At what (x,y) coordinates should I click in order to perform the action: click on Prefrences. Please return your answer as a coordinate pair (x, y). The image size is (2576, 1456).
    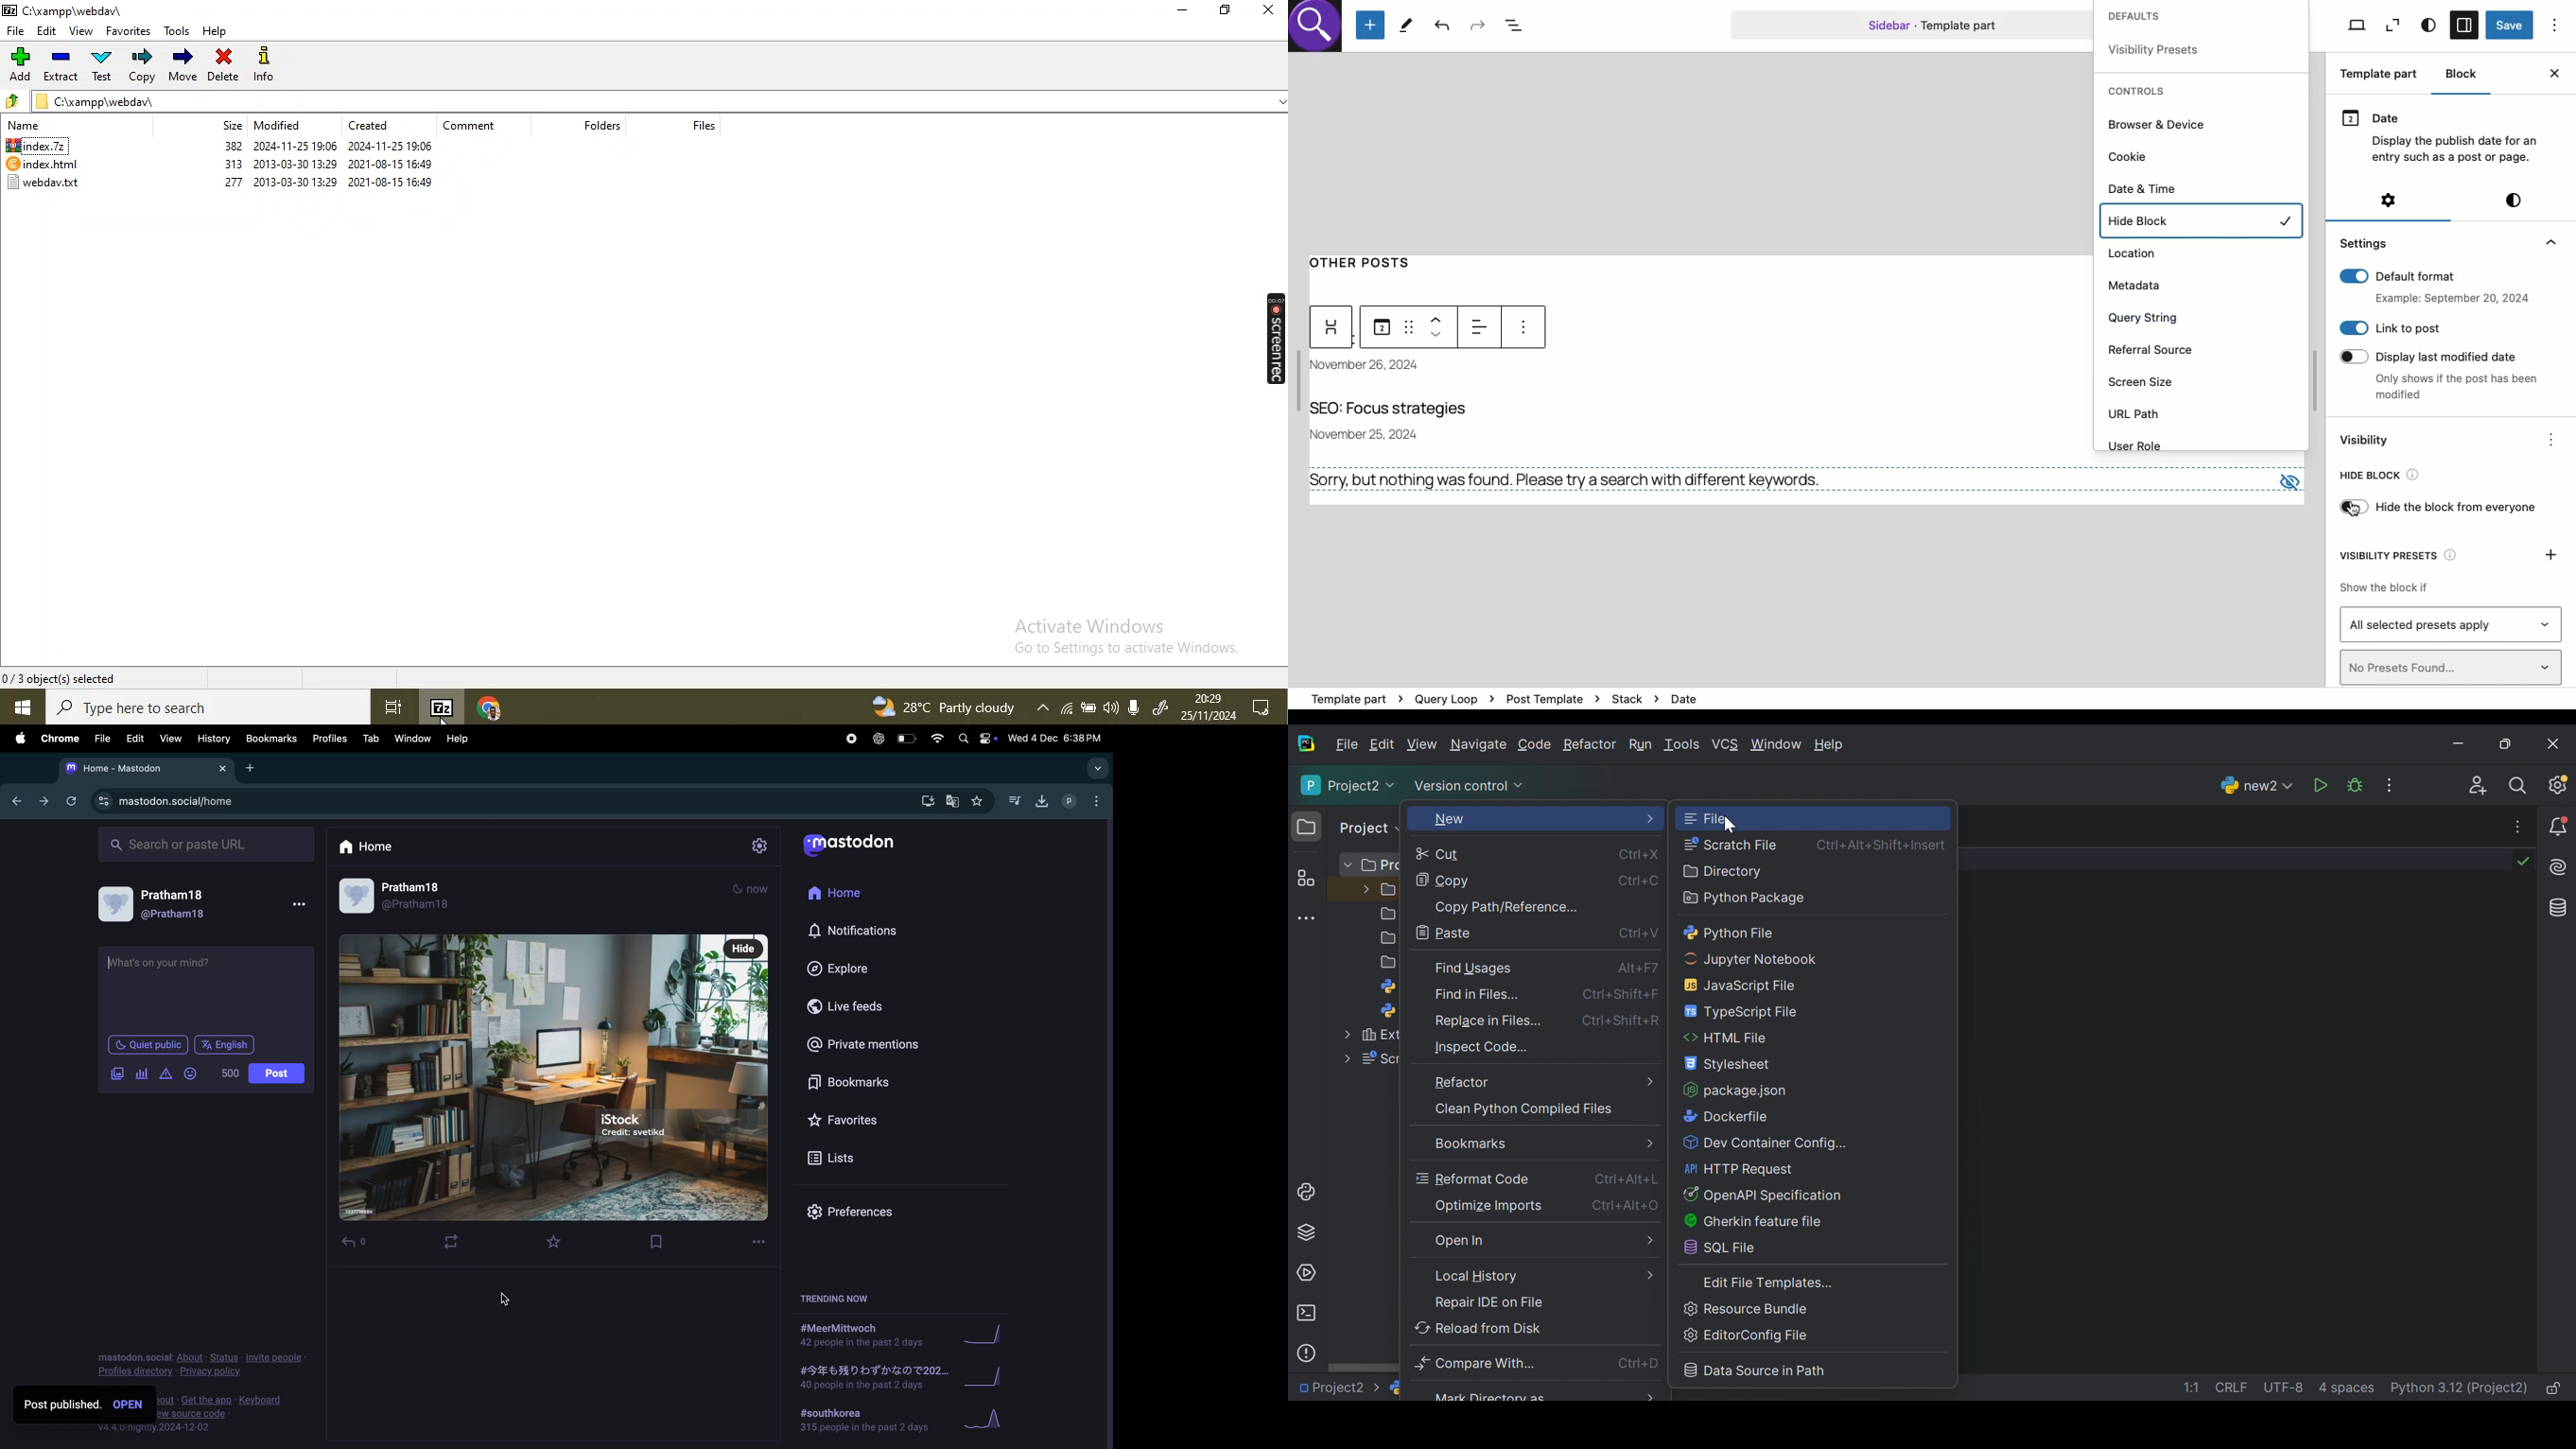
    Looking at the image, I should click on (851, 1212).